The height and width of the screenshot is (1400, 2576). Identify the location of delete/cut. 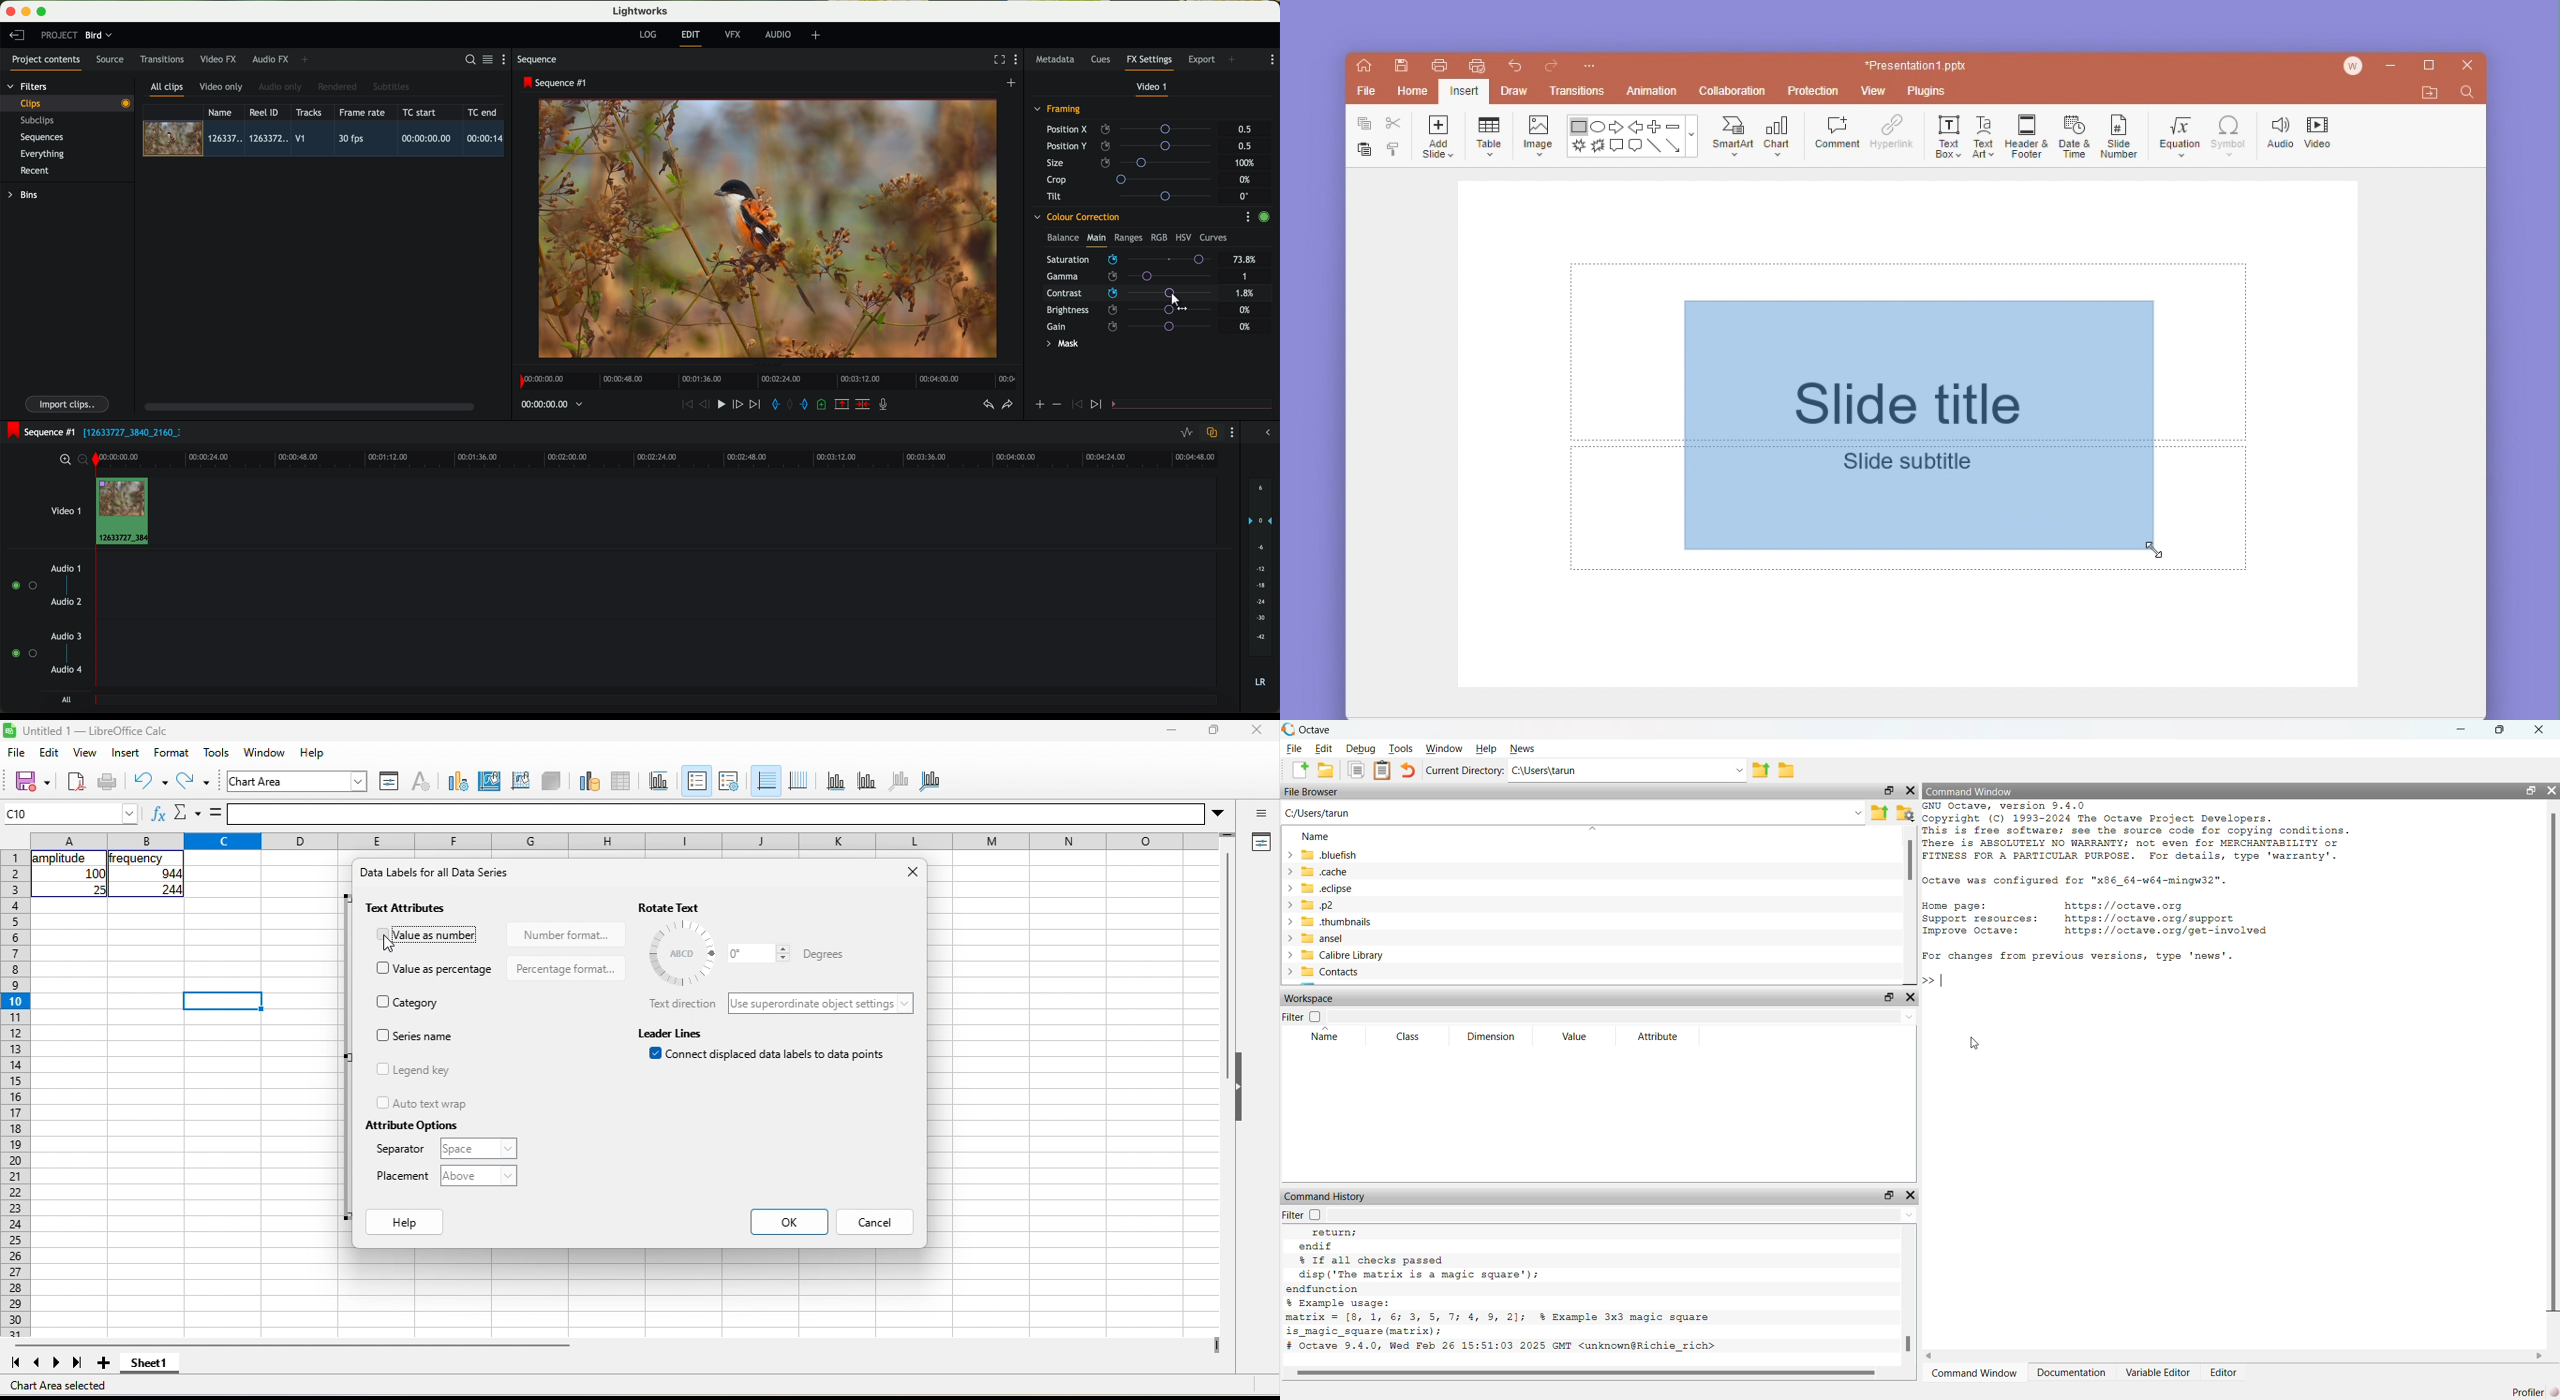
(862, 404).